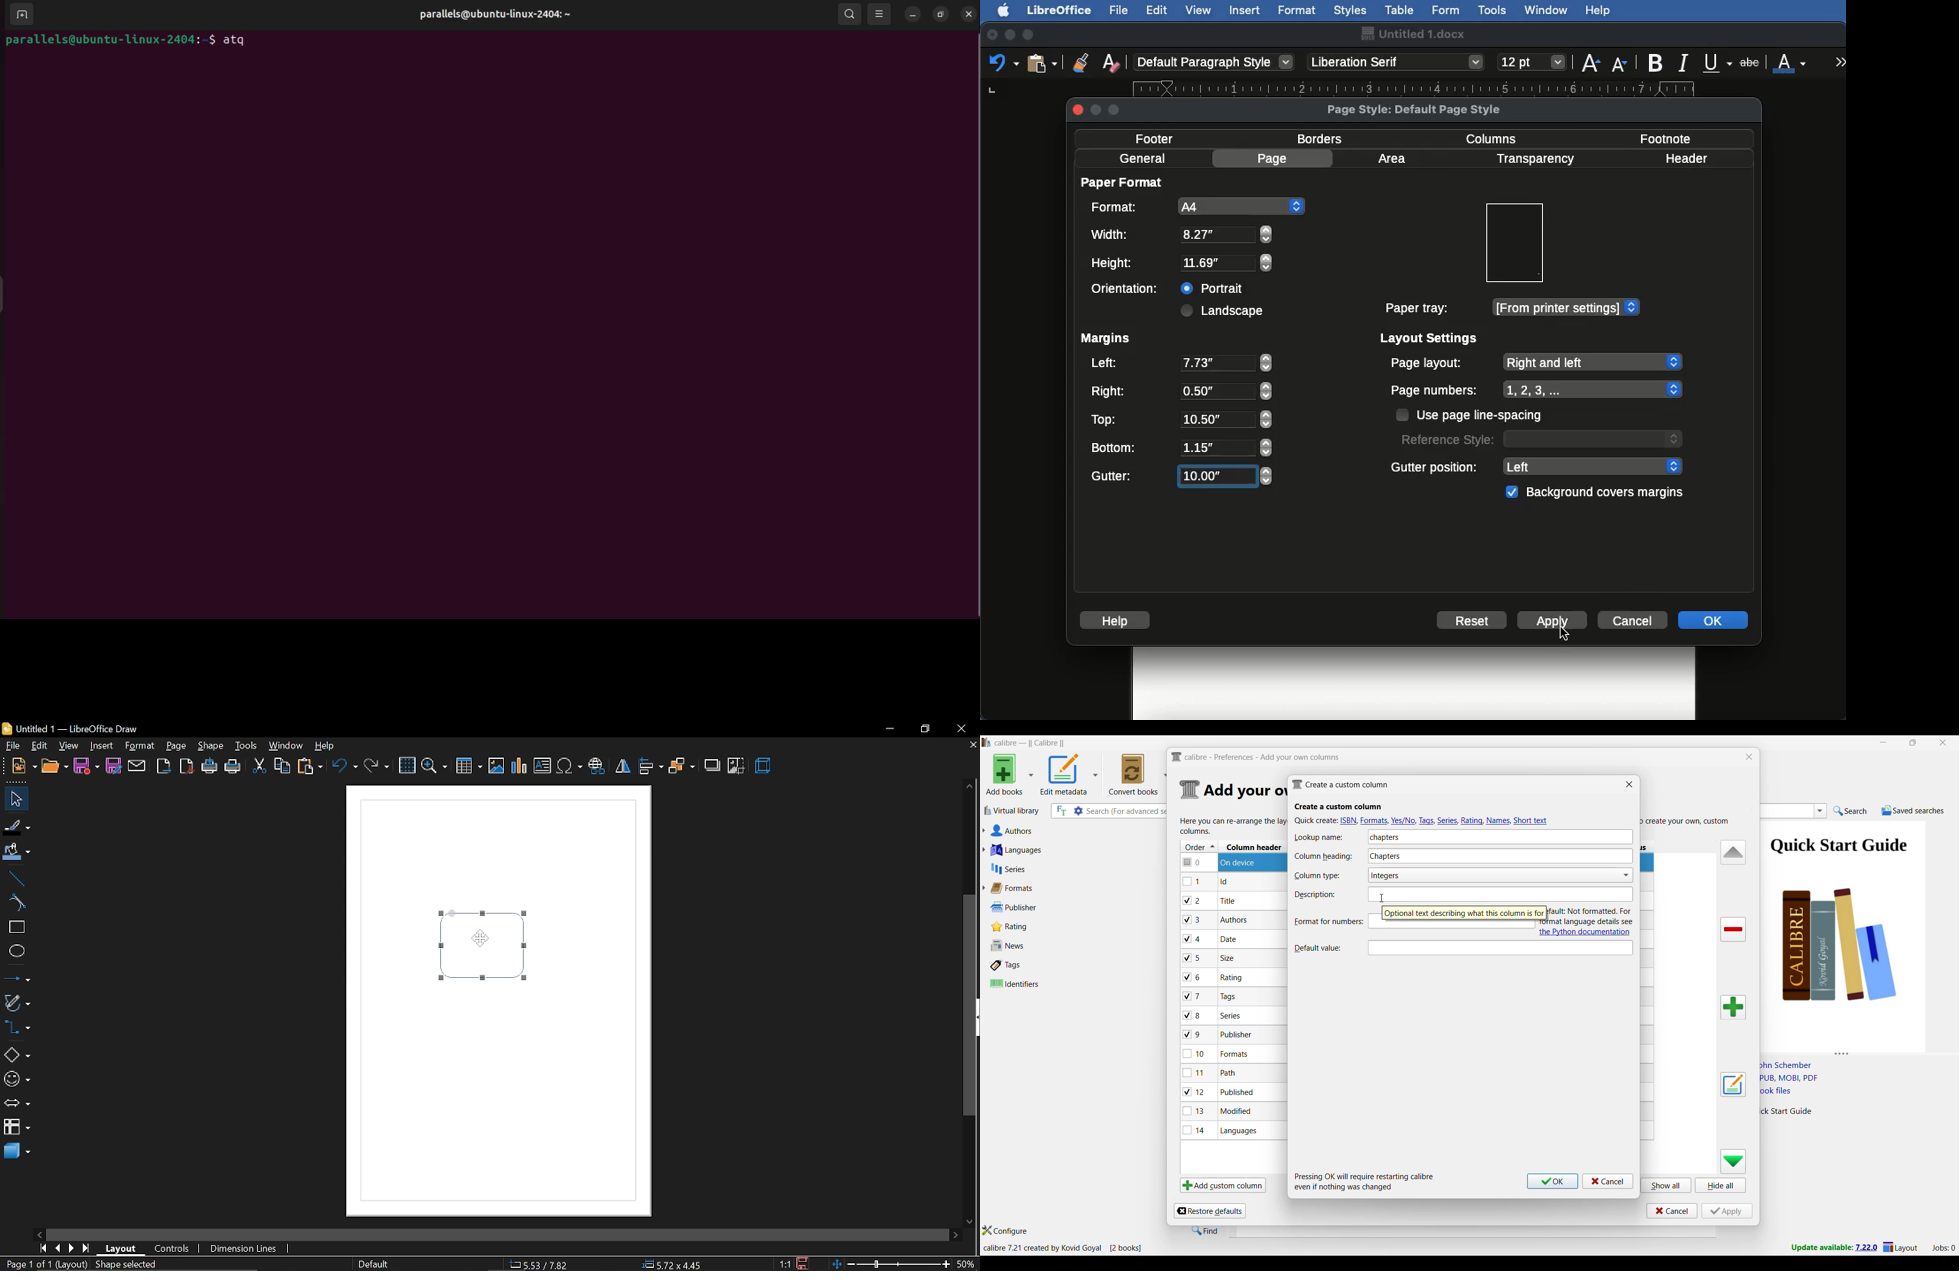  Describe the element at coordinates (1205, 1230) in the screenshot. I see `Find` at that location.